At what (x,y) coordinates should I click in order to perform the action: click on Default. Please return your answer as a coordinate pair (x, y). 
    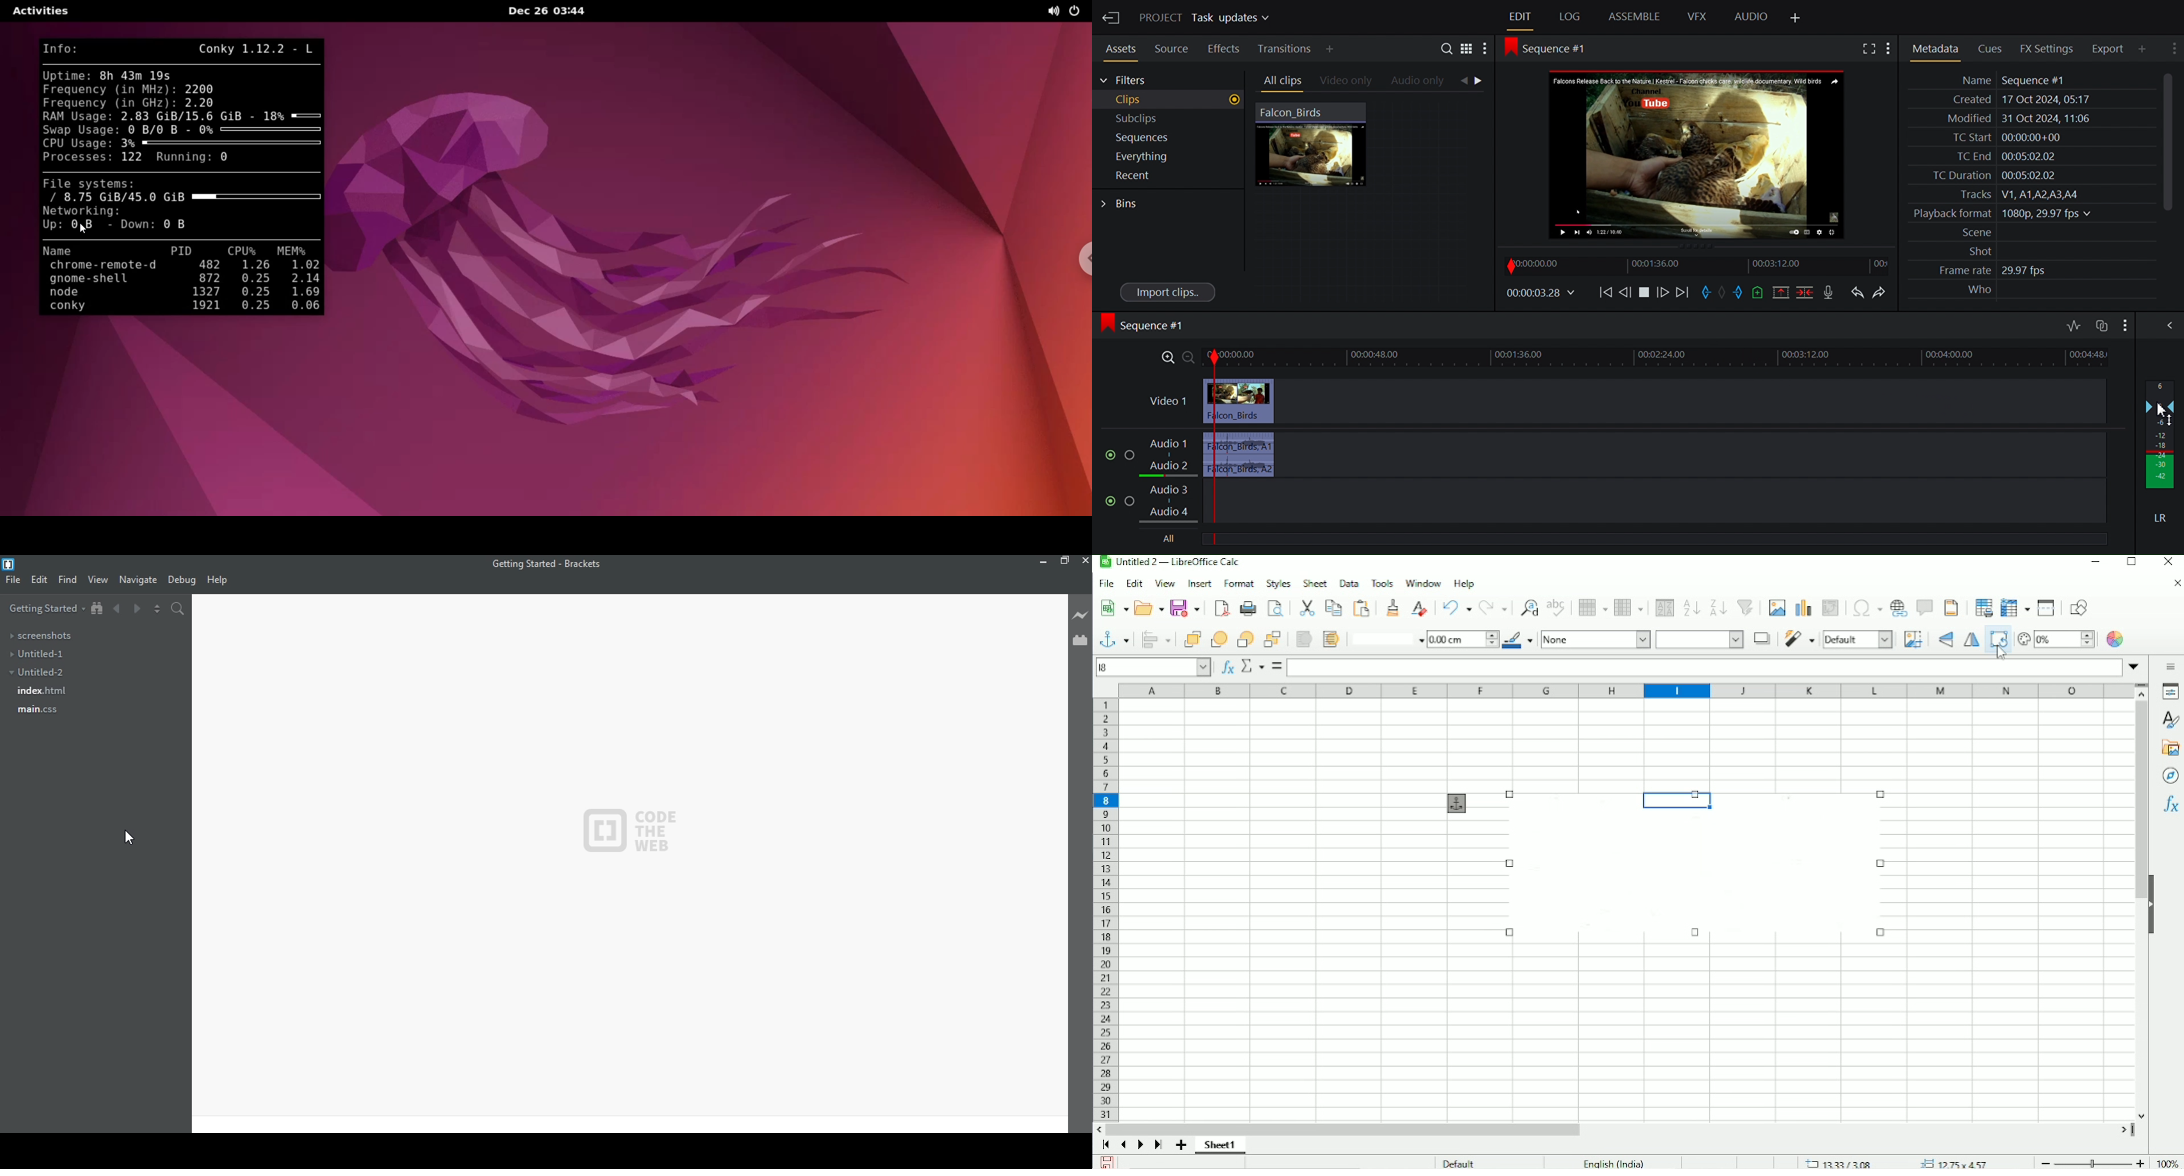
    Looking at the image, I should click on (1859, 640).